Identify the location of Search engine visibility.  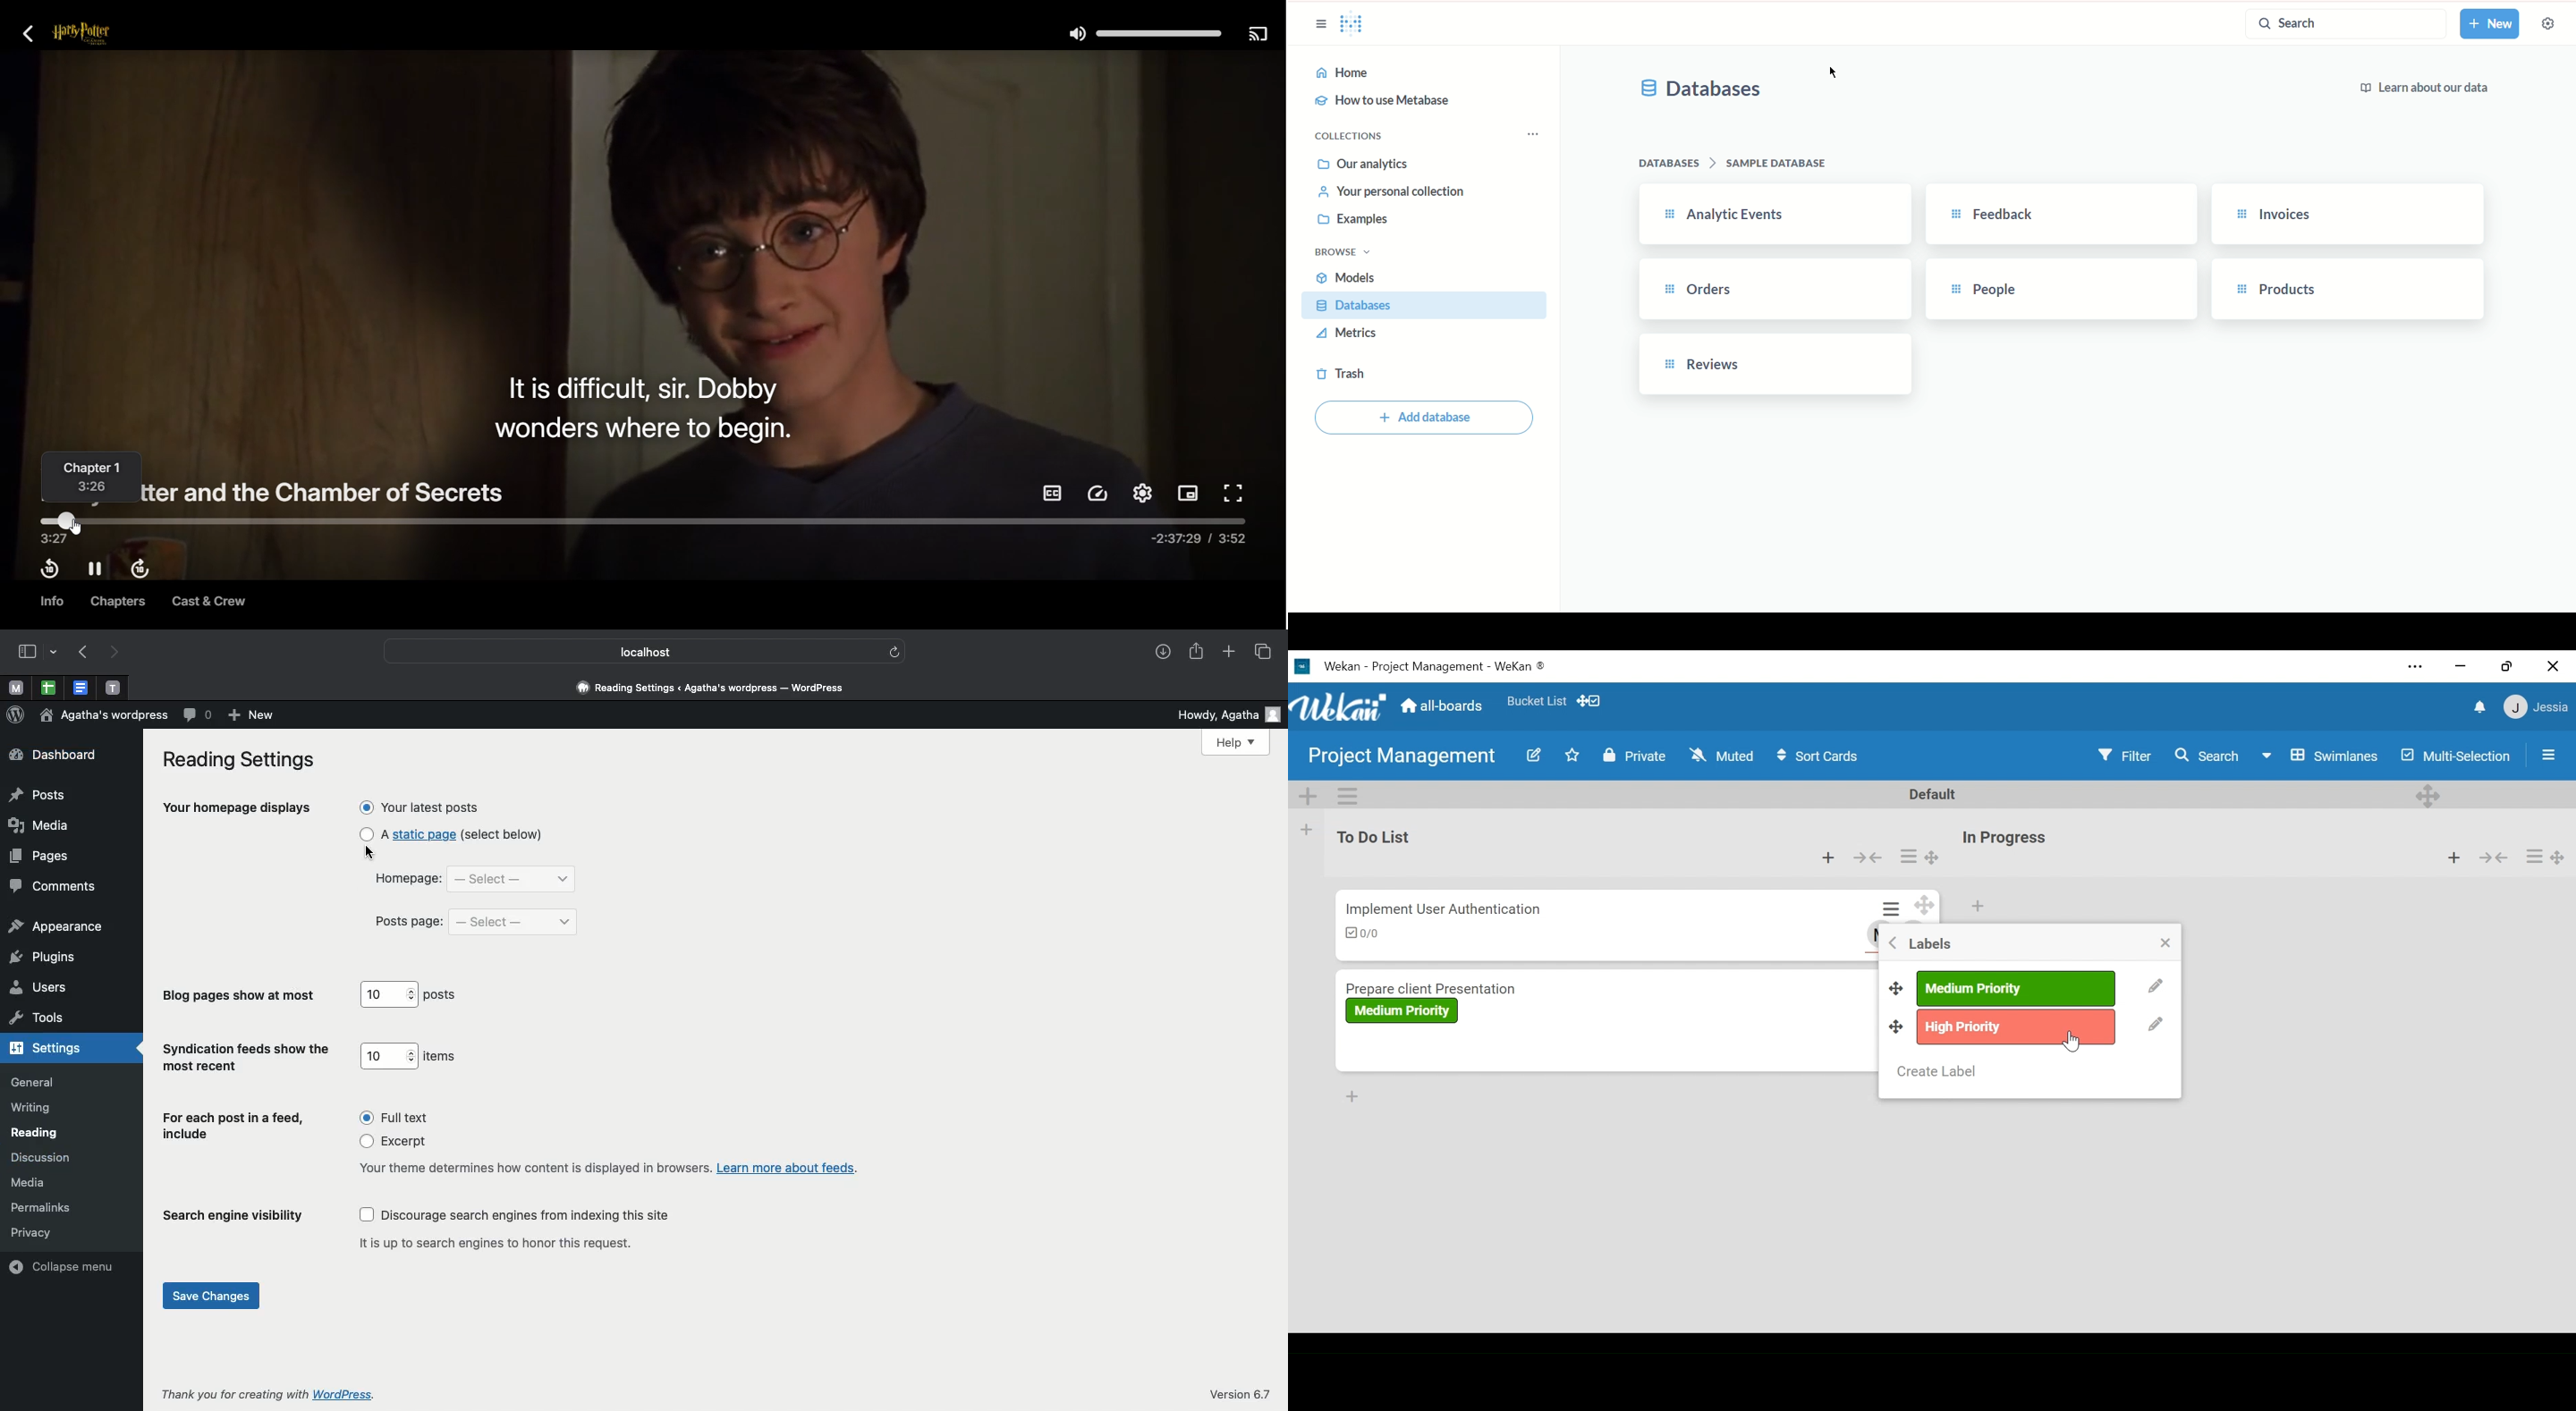
(233, 1220).